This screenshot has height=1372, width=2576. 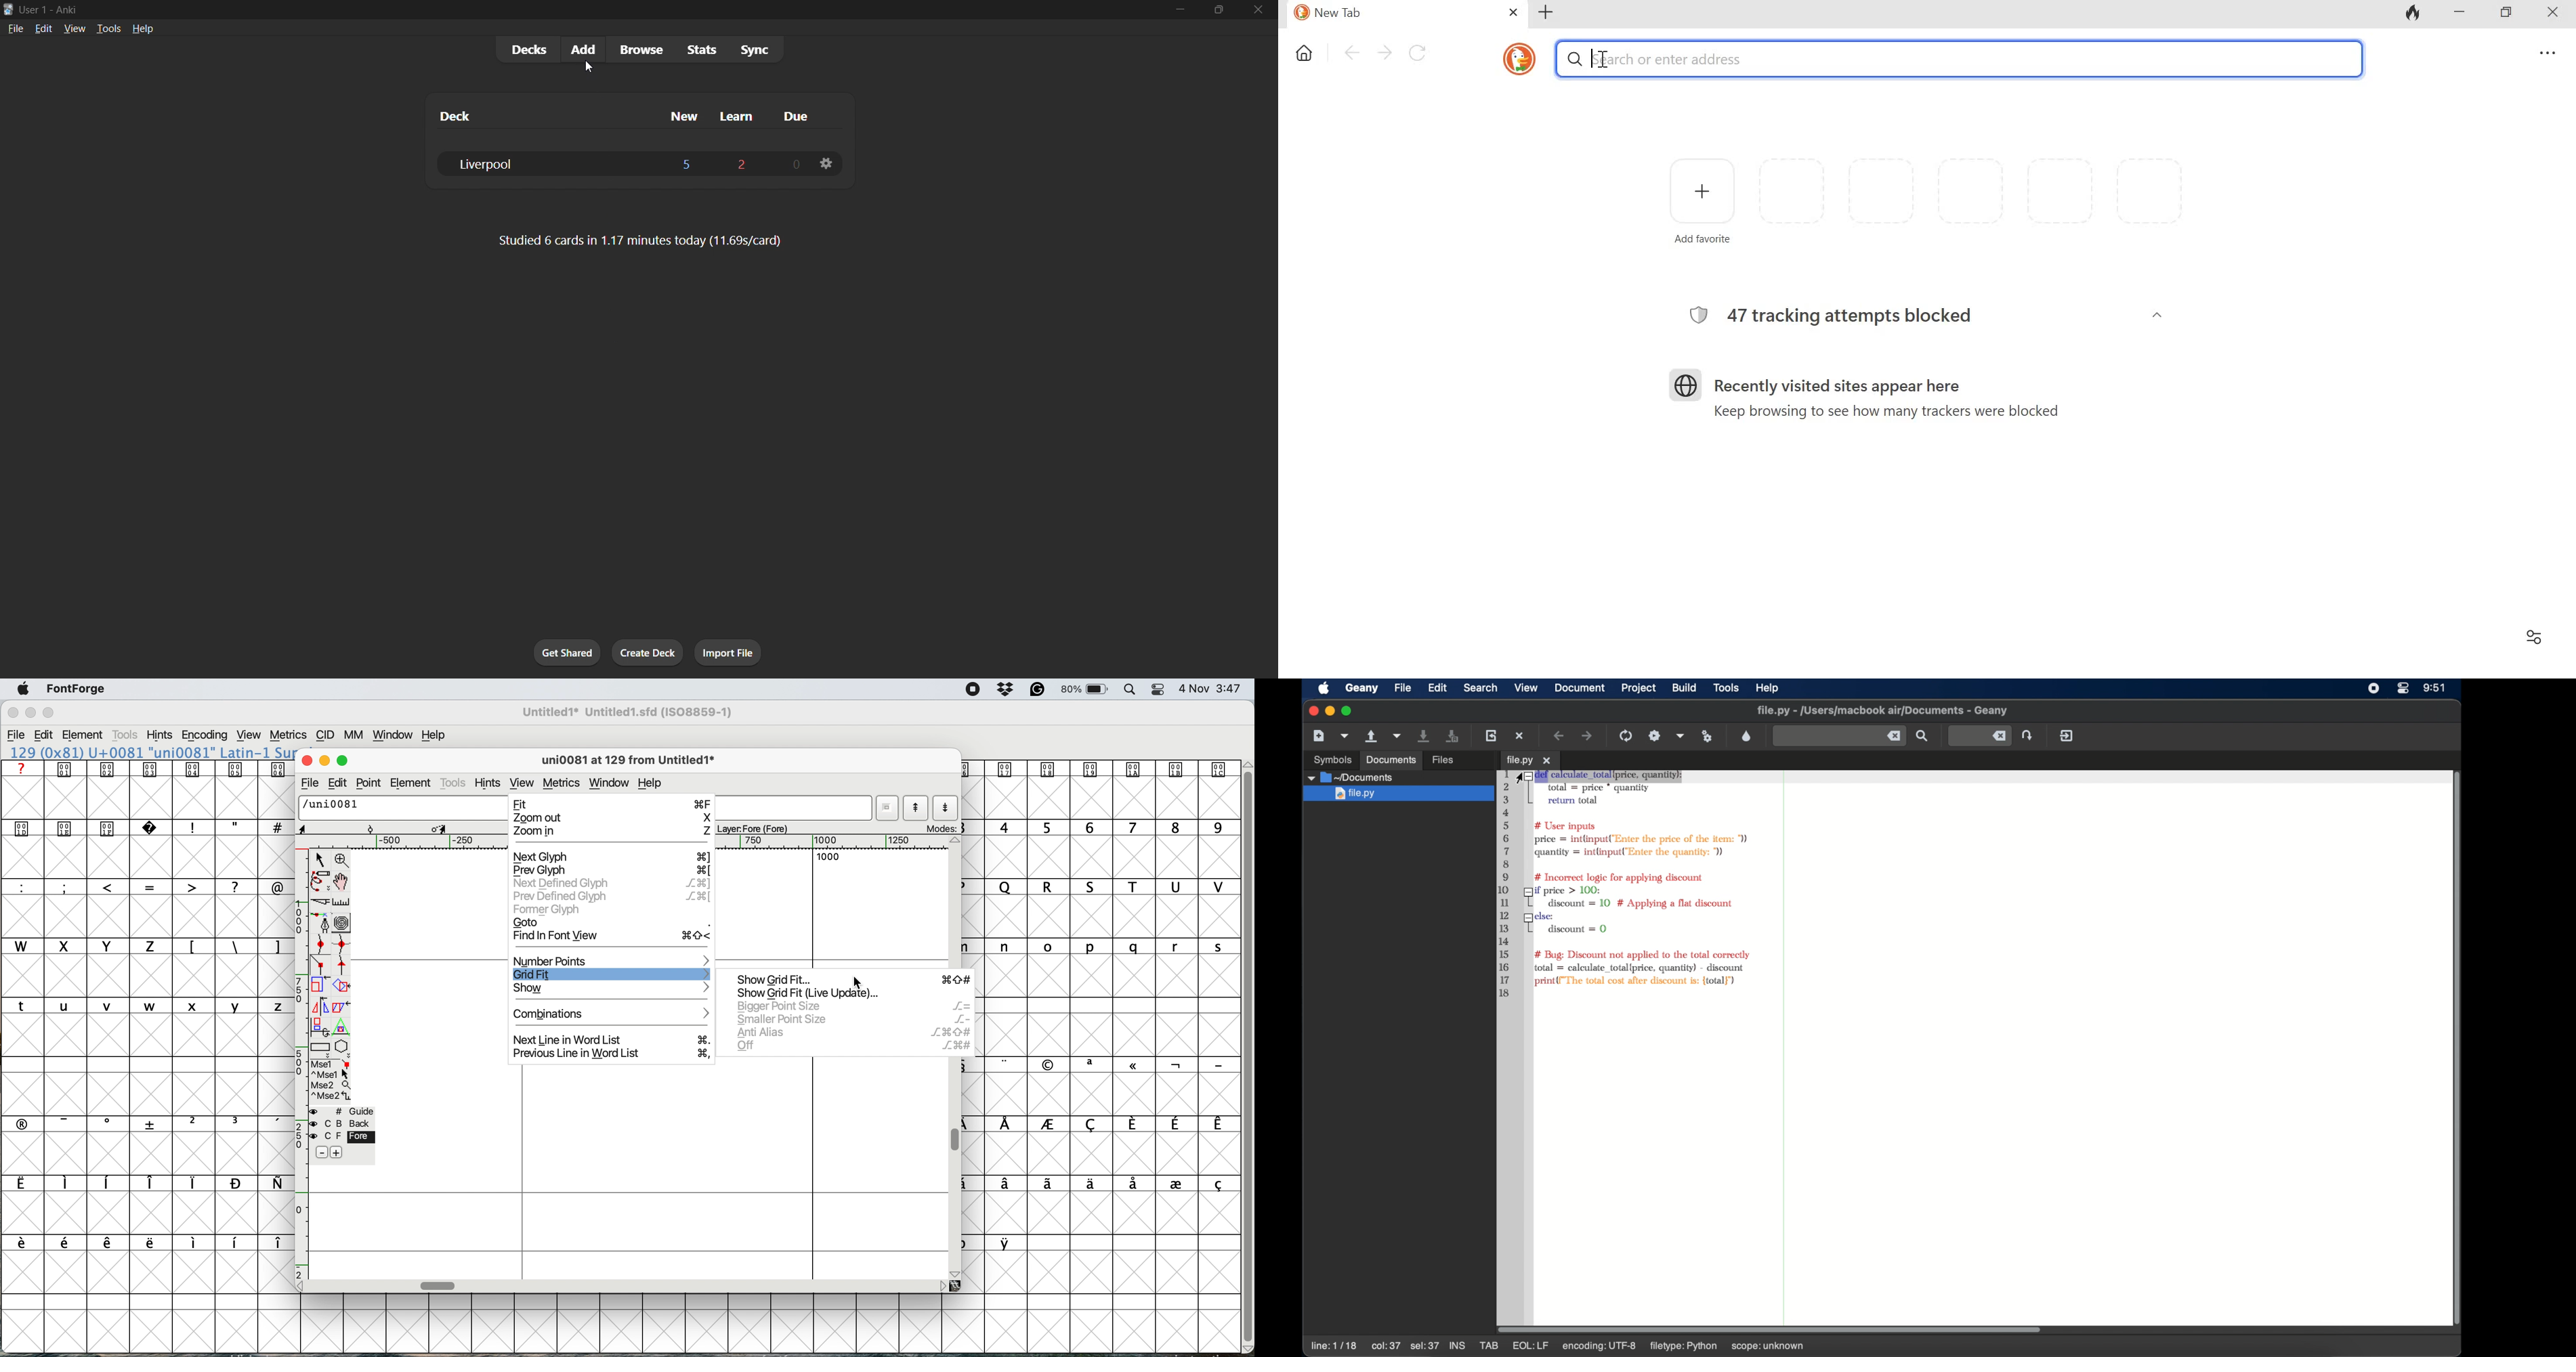 I want to click on selections, so click(x=332, y=1082).